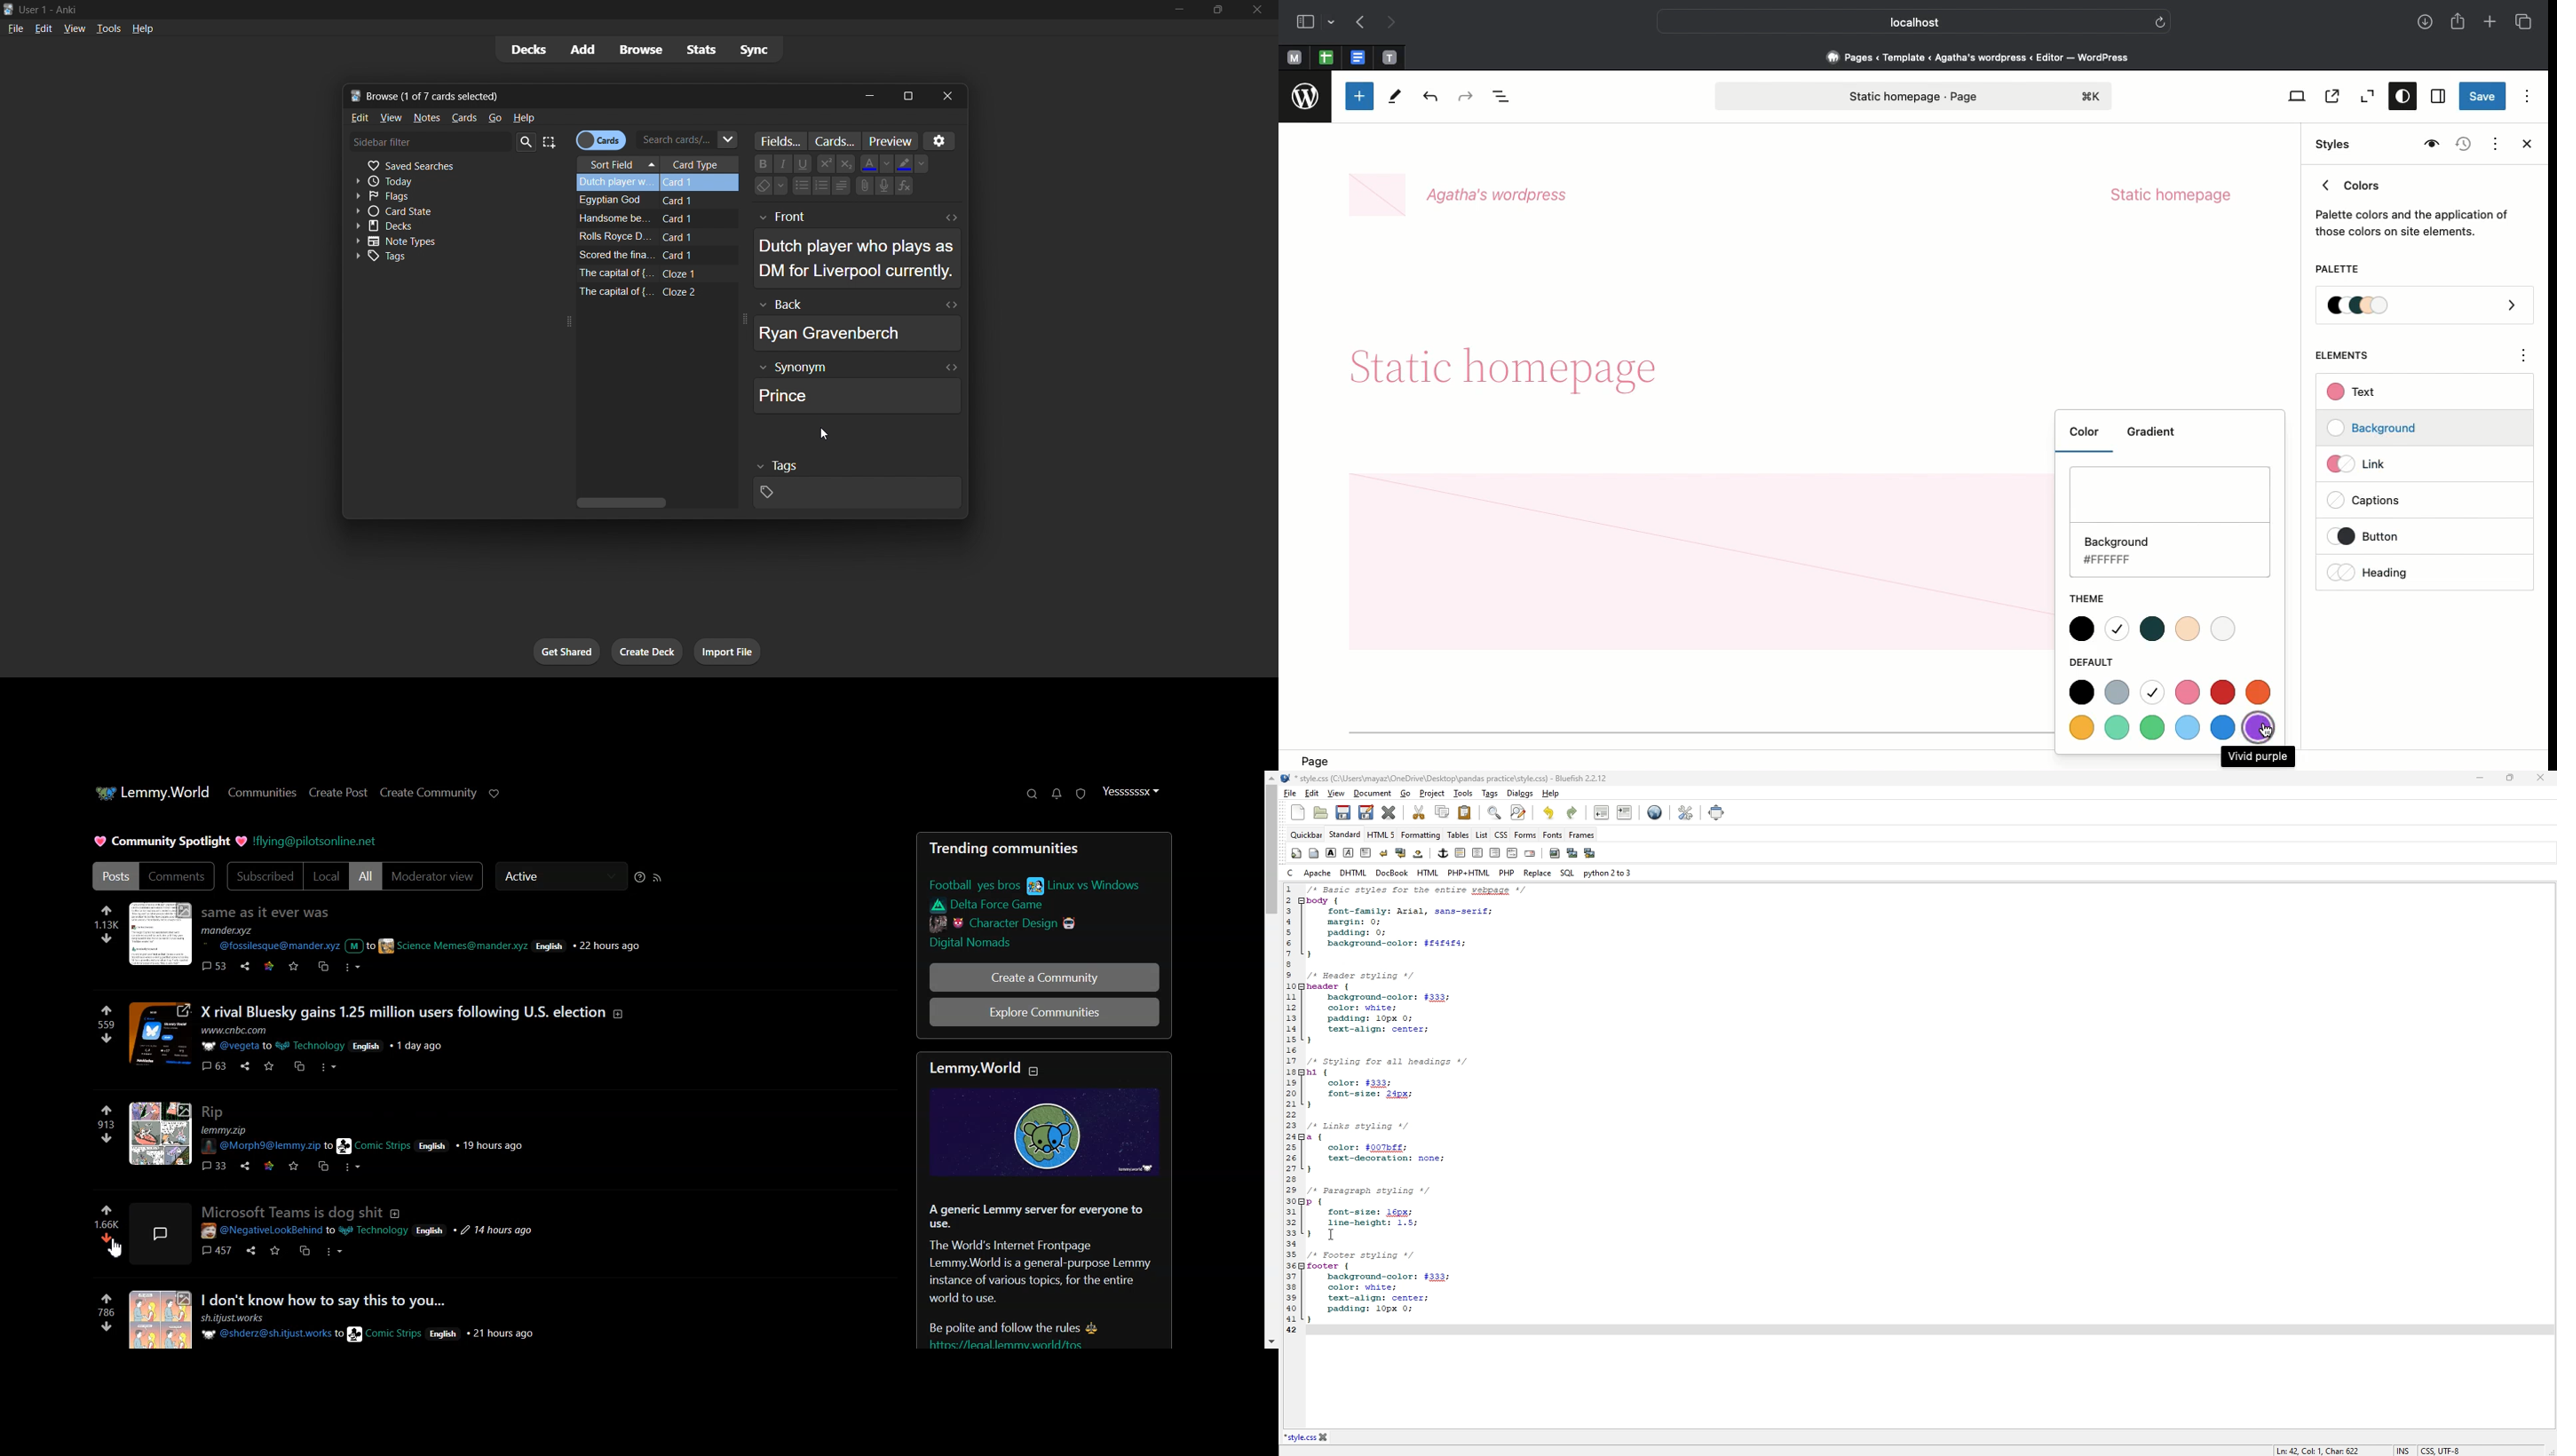 The image size is (2576, 1456). I want to click on Posts, so click(114, 876).